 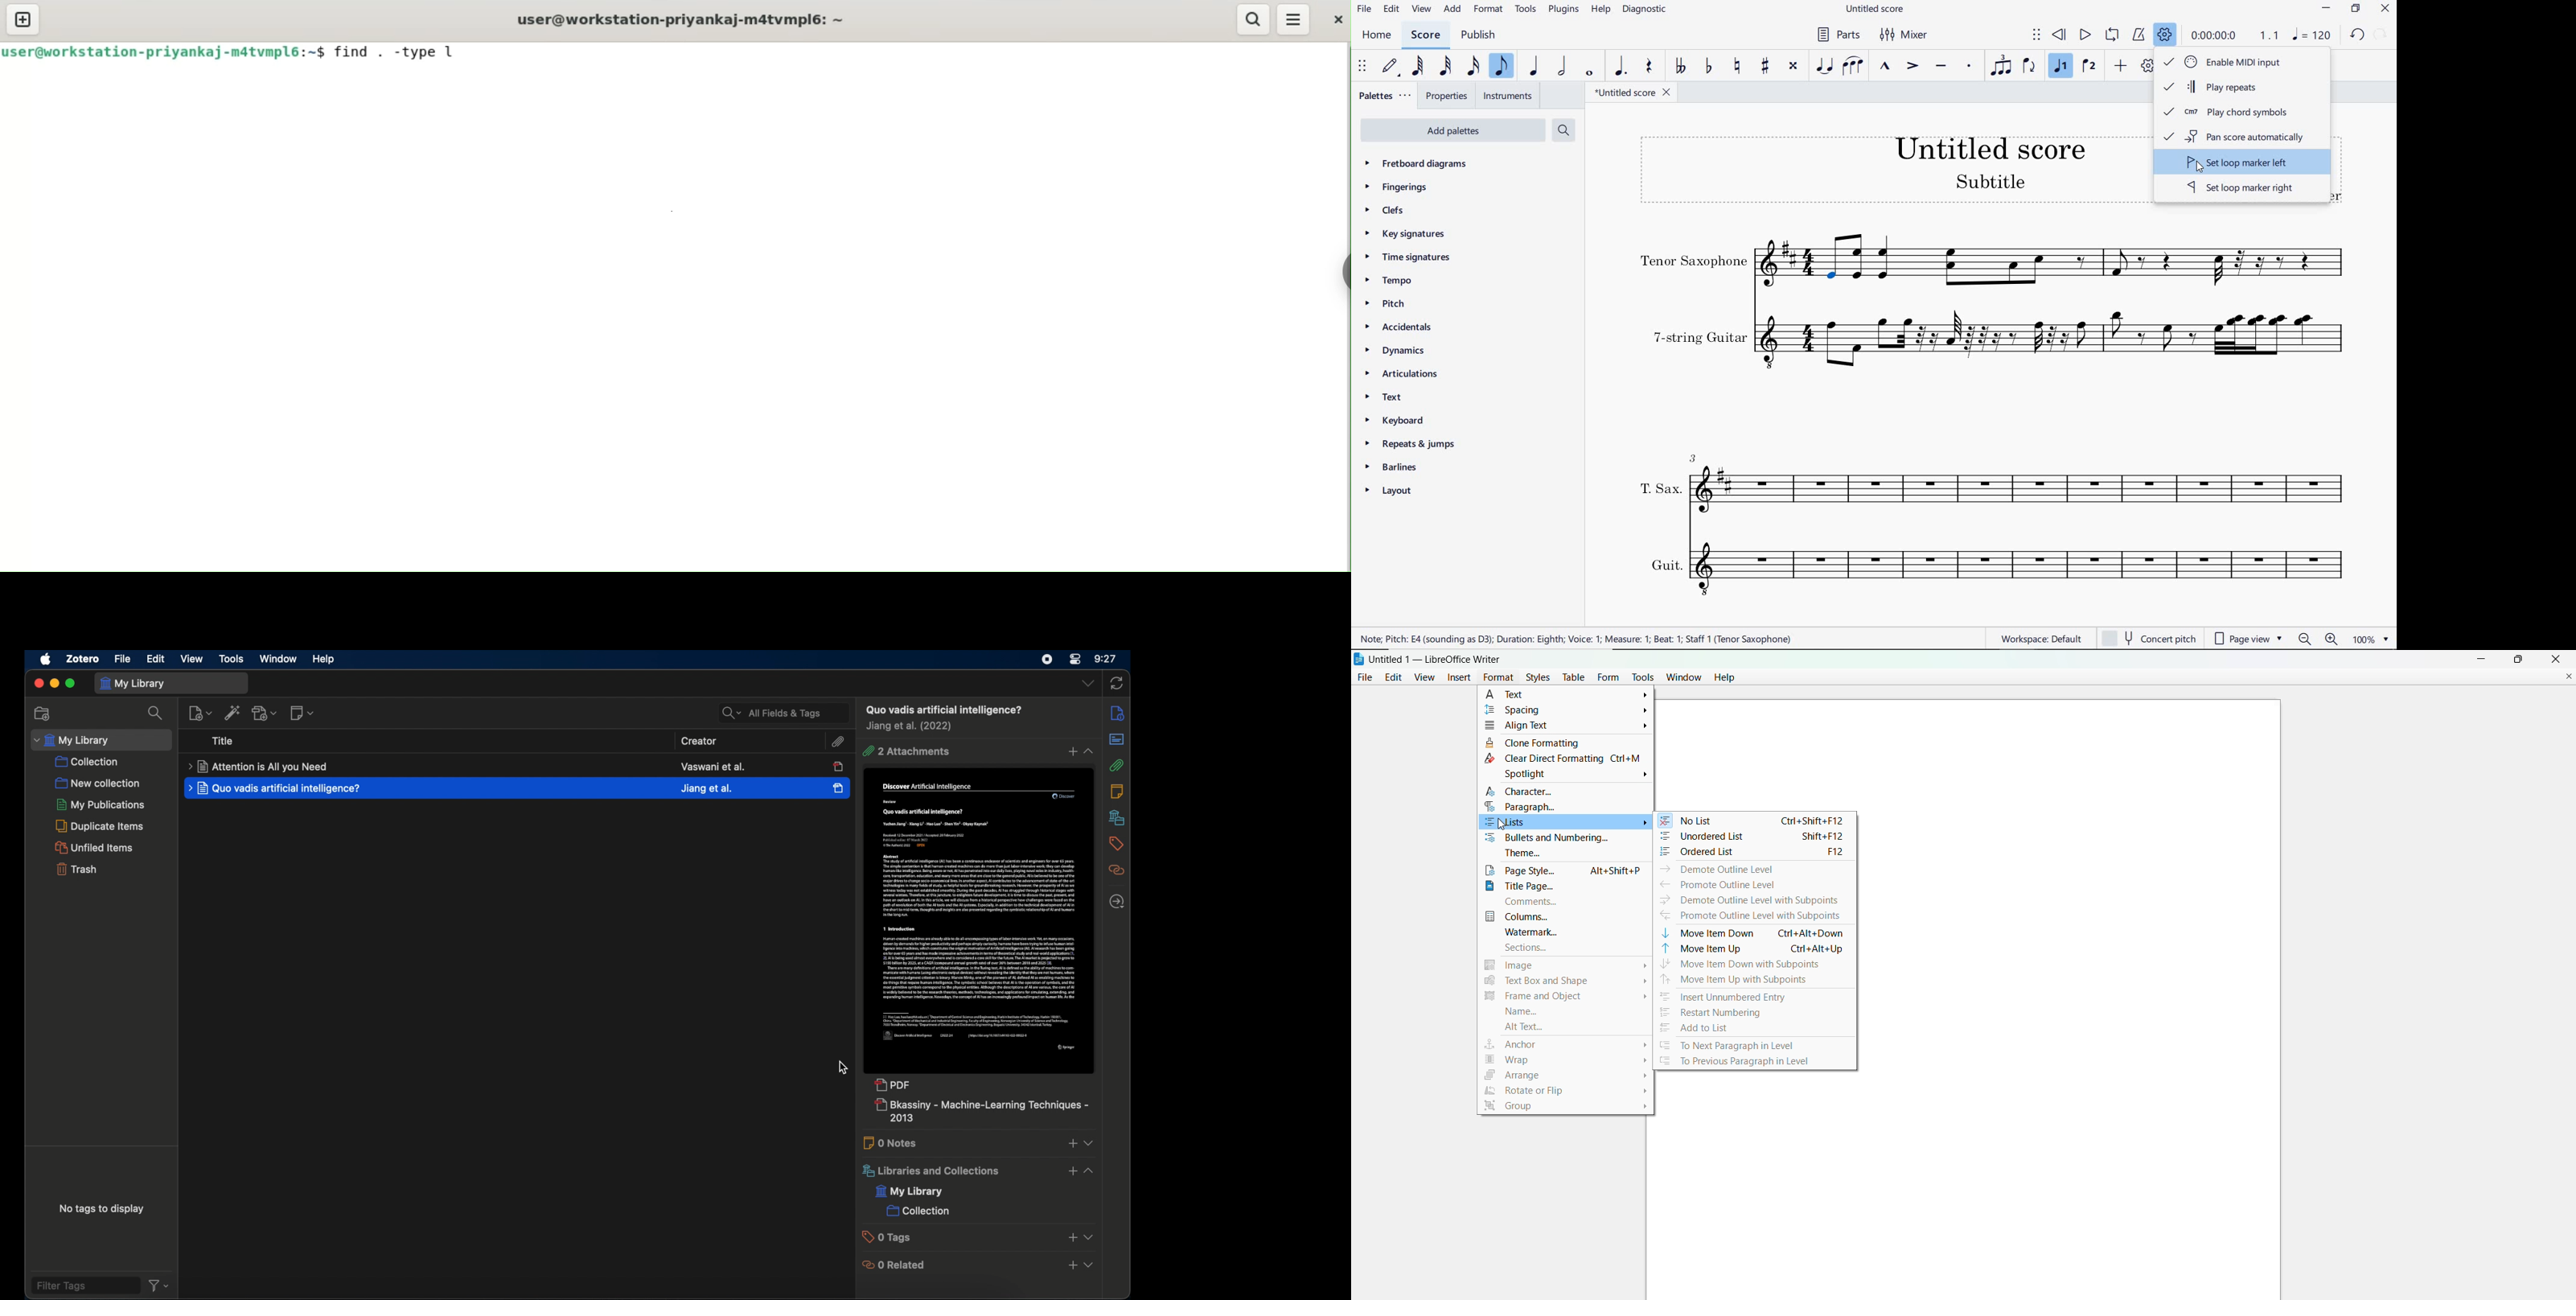 What do you see at coordinates (1735, 979) in the screenshot?
I see `move item up with subpoints` at bounding box center [1735, 979].